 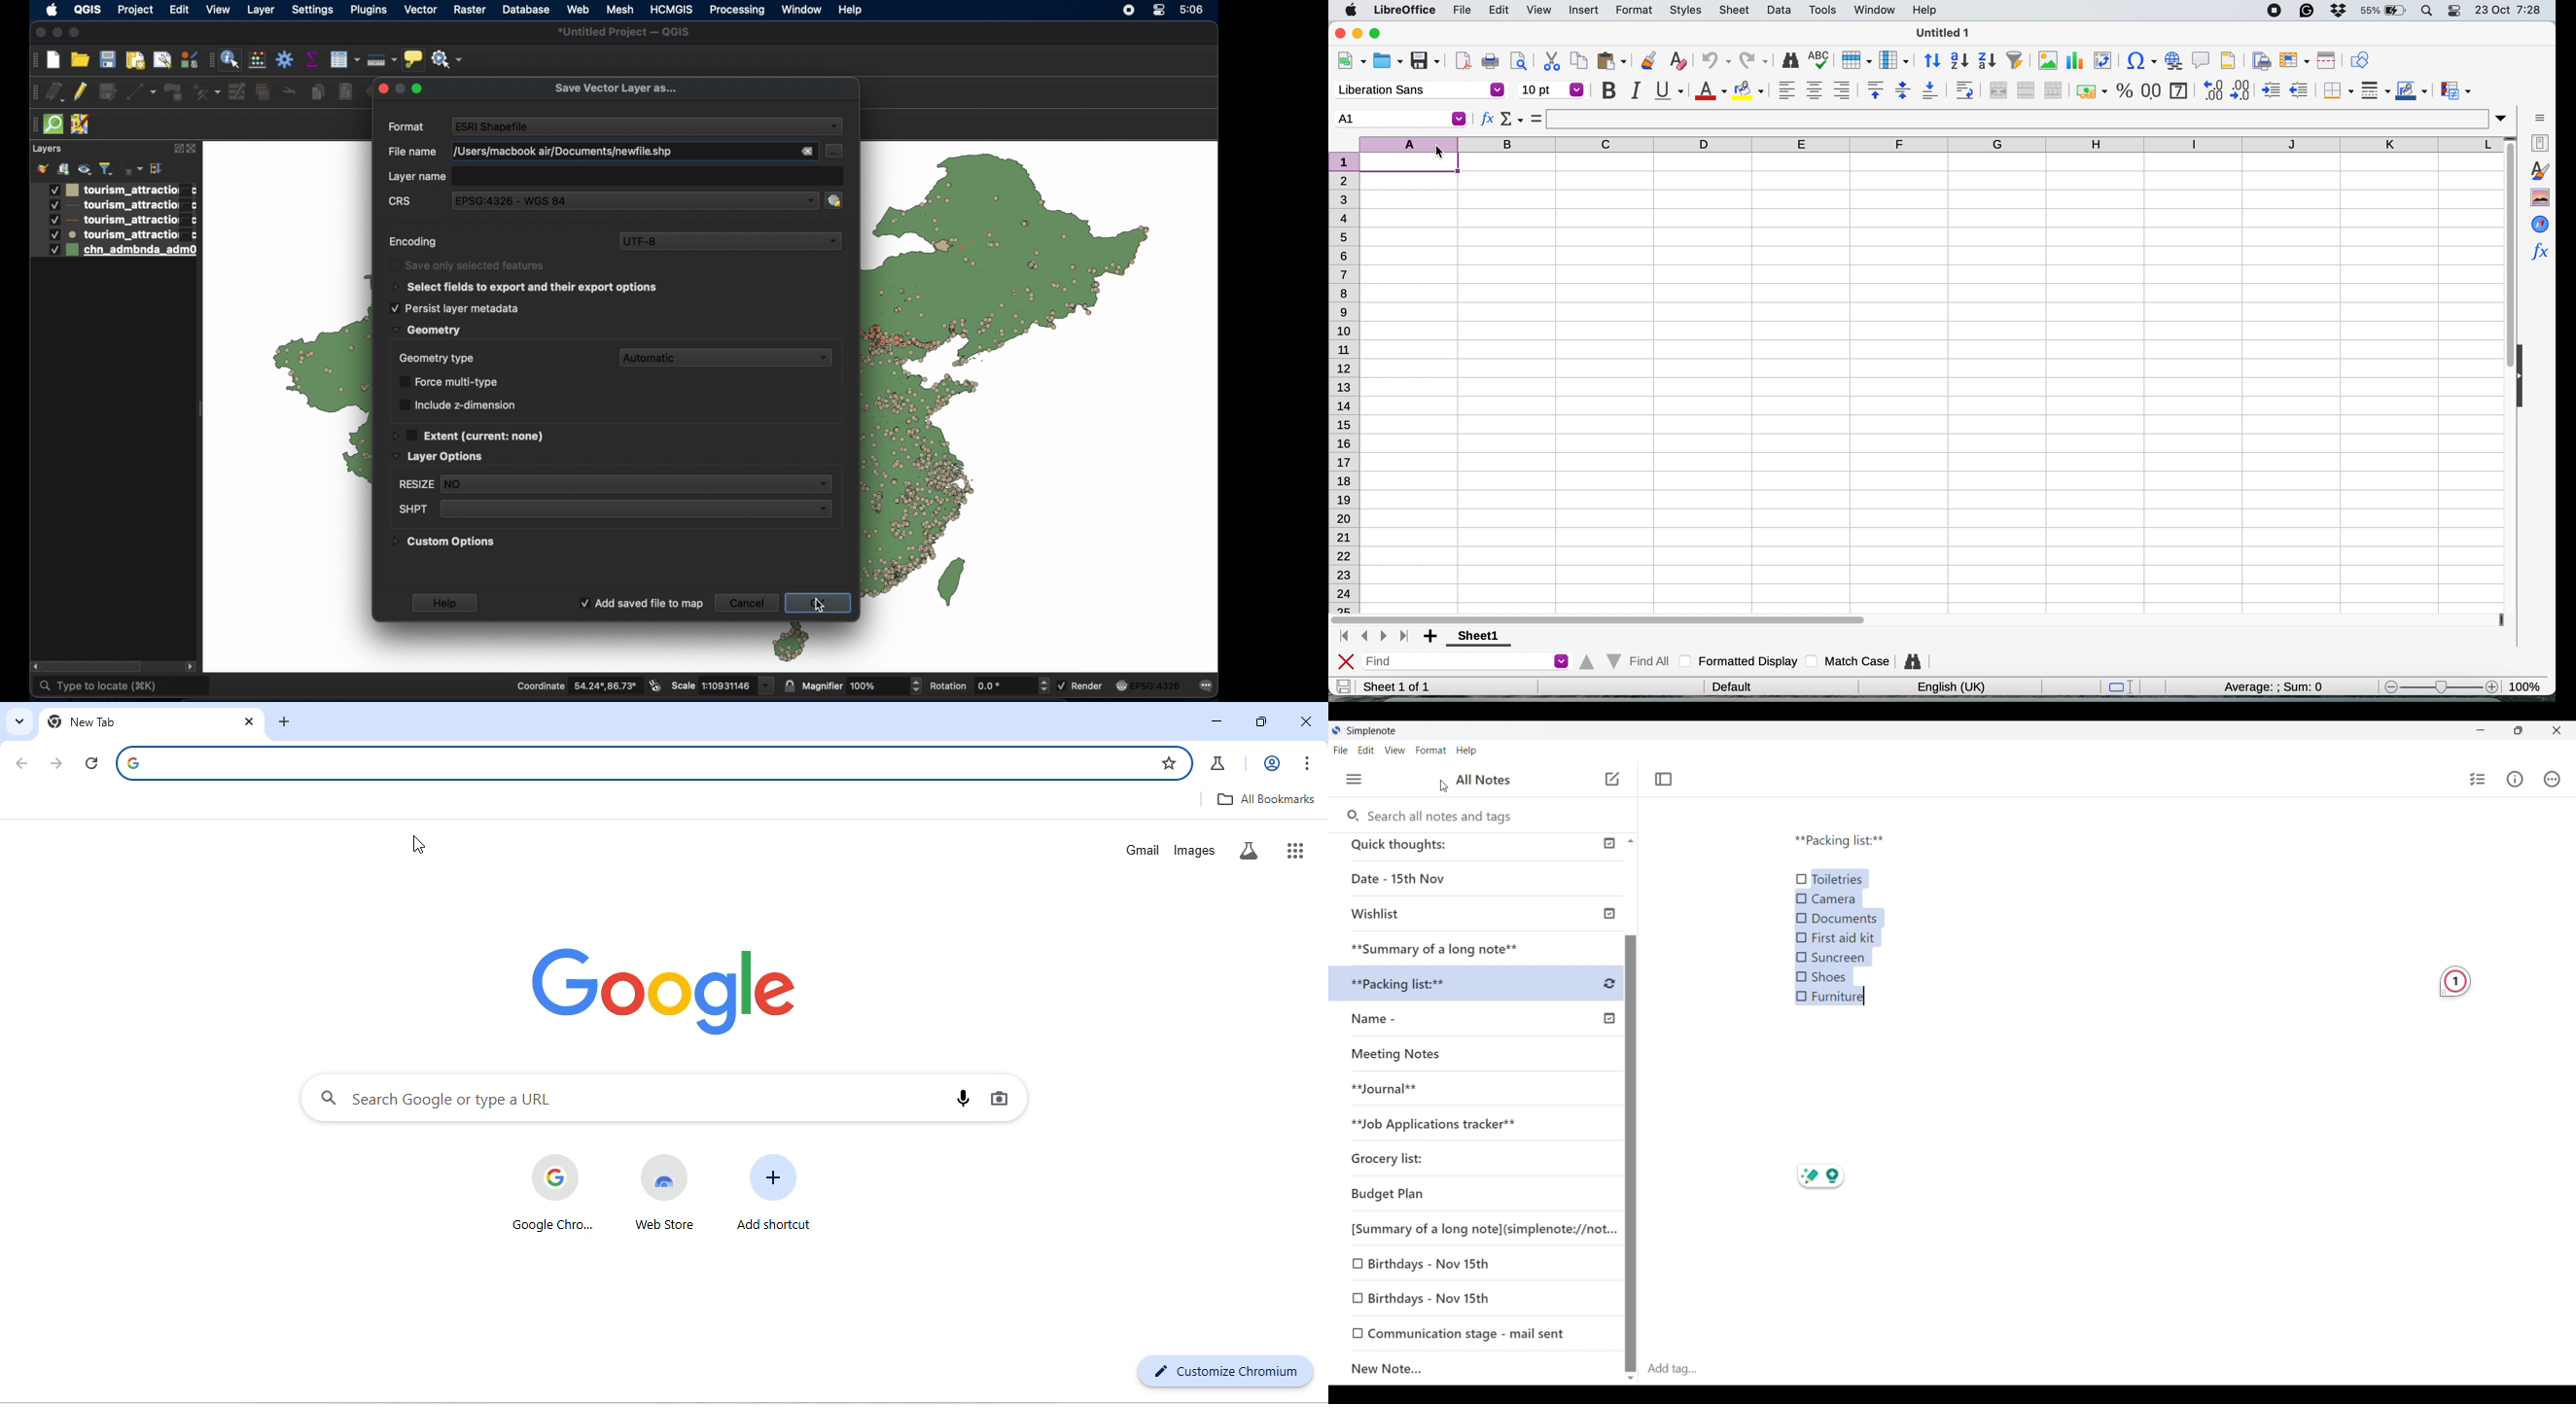 I want to click on View menu, so click(x=1395, y=750).